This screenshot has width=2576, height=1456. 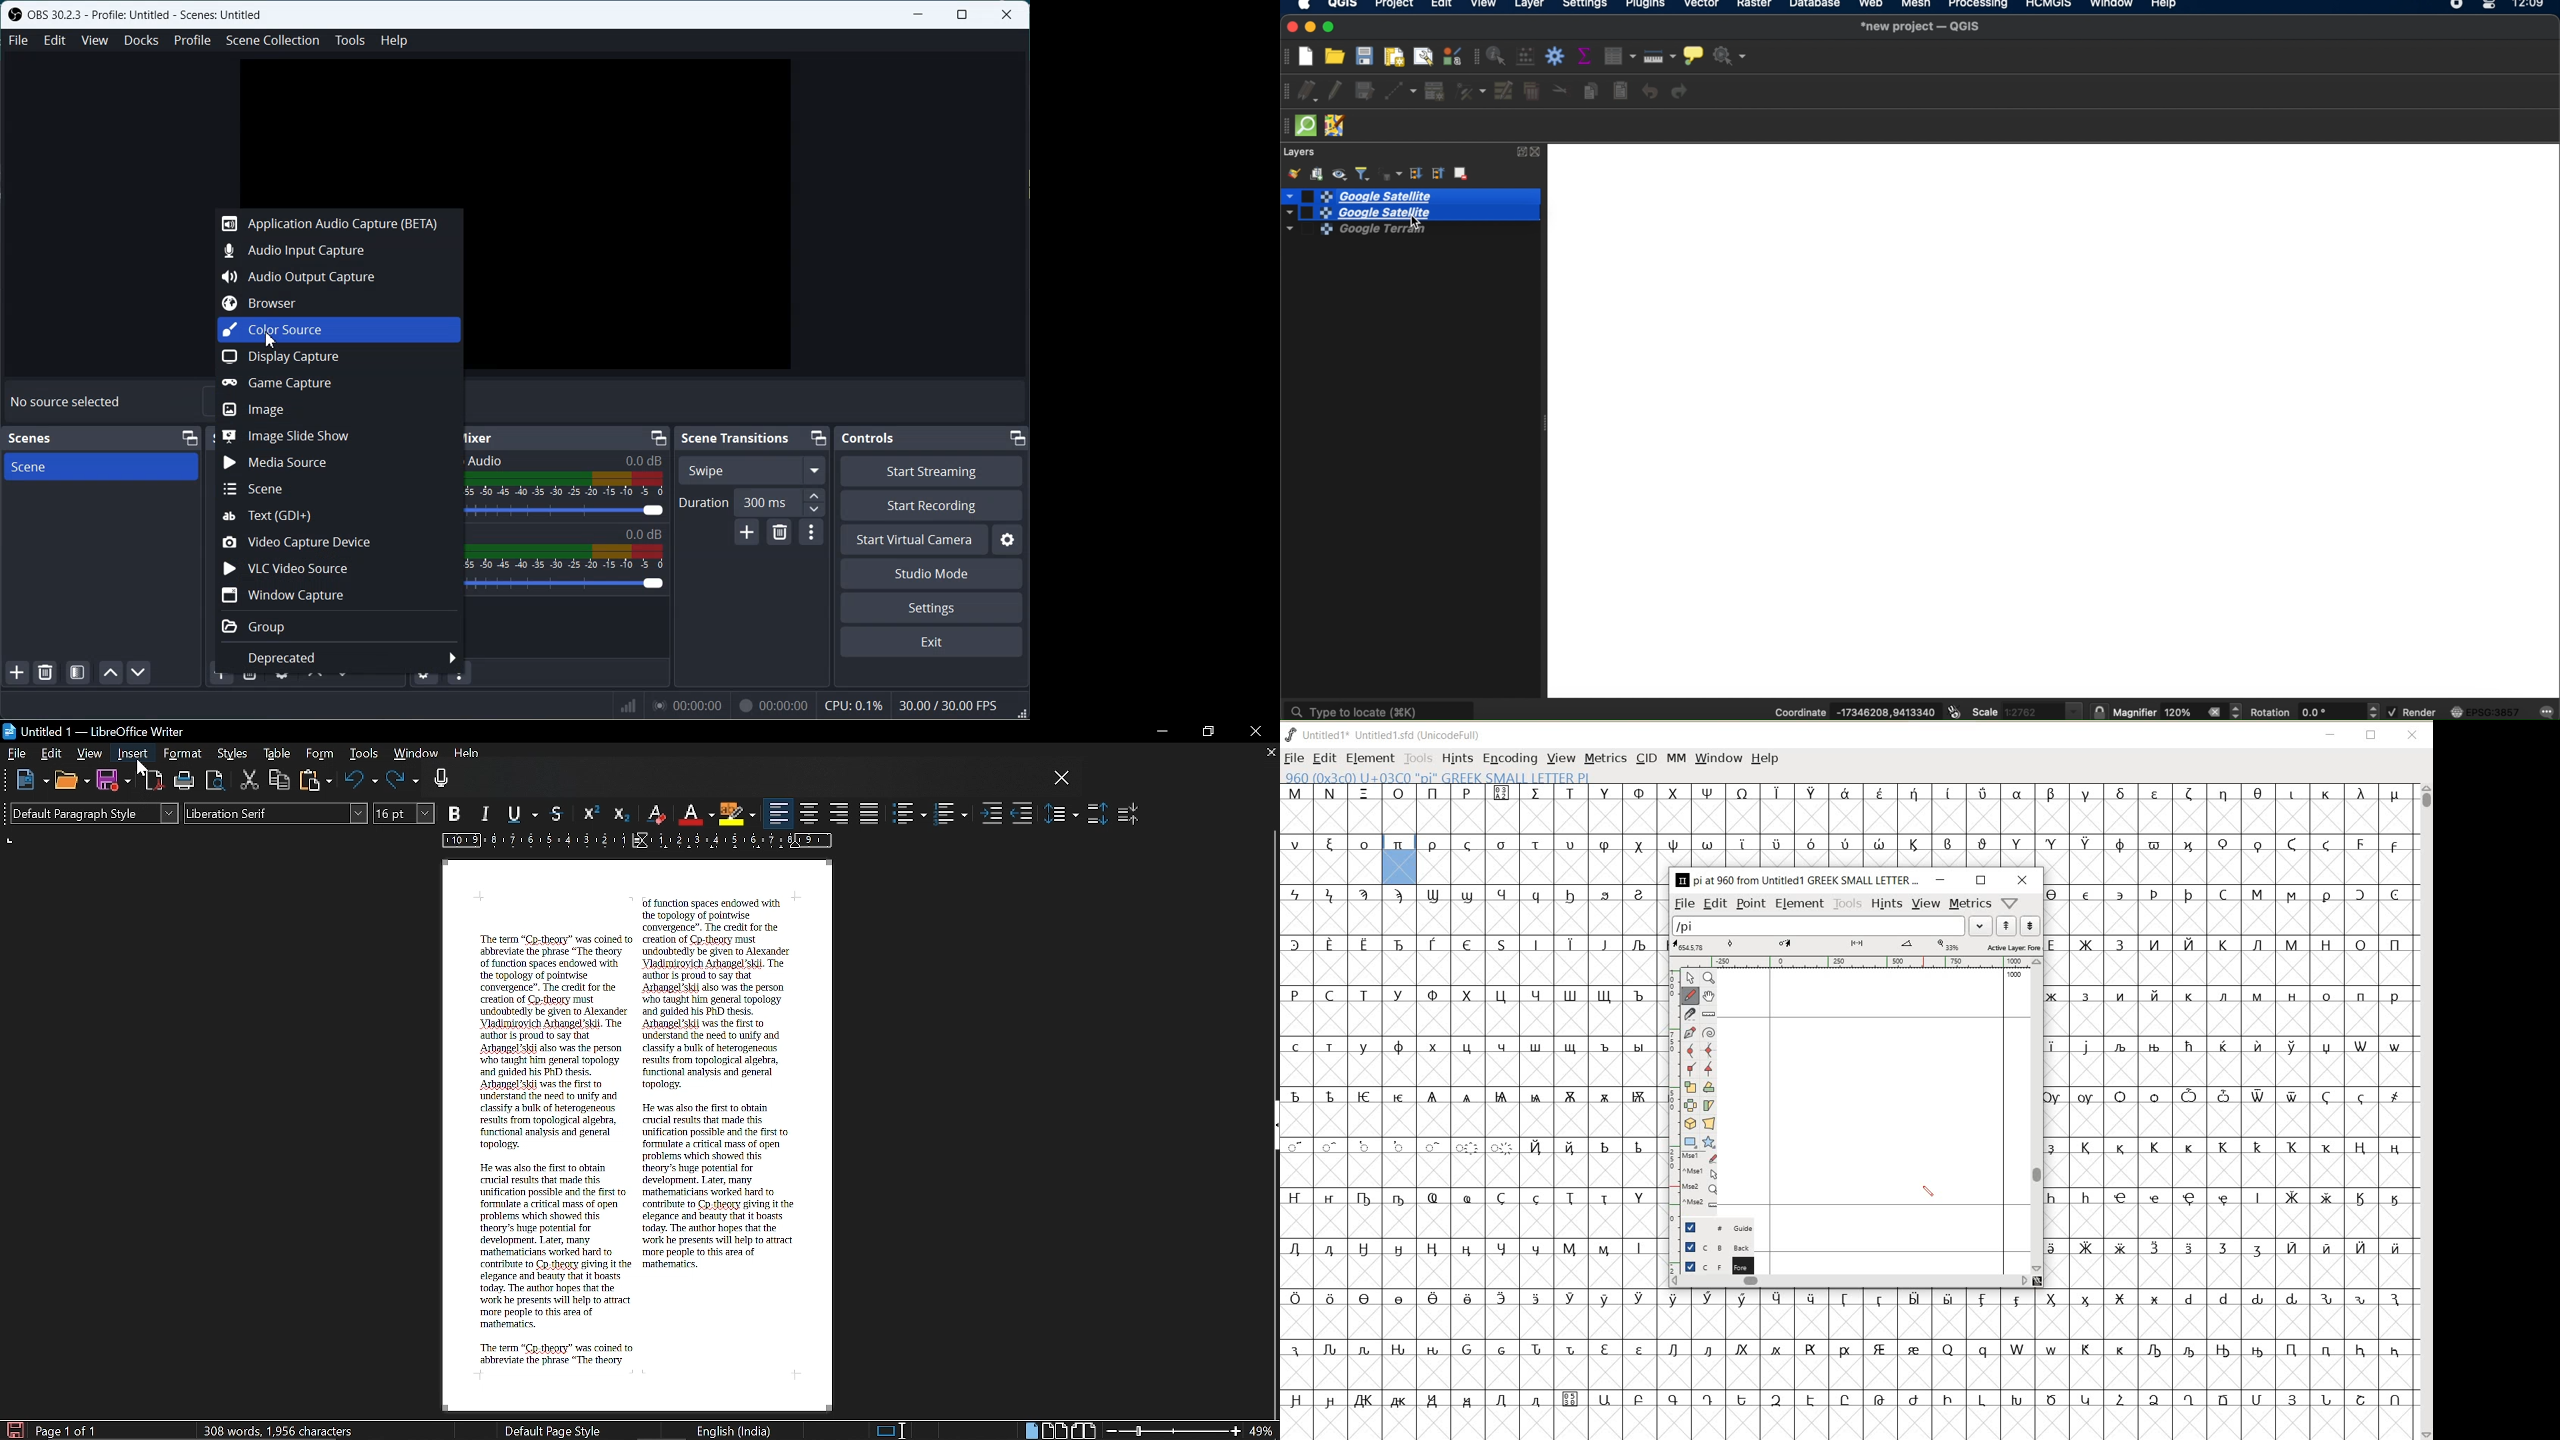 What do you see at coordinates (405, 813) in the screenshot?
I see `Text size` at bounding box center [405, 813].